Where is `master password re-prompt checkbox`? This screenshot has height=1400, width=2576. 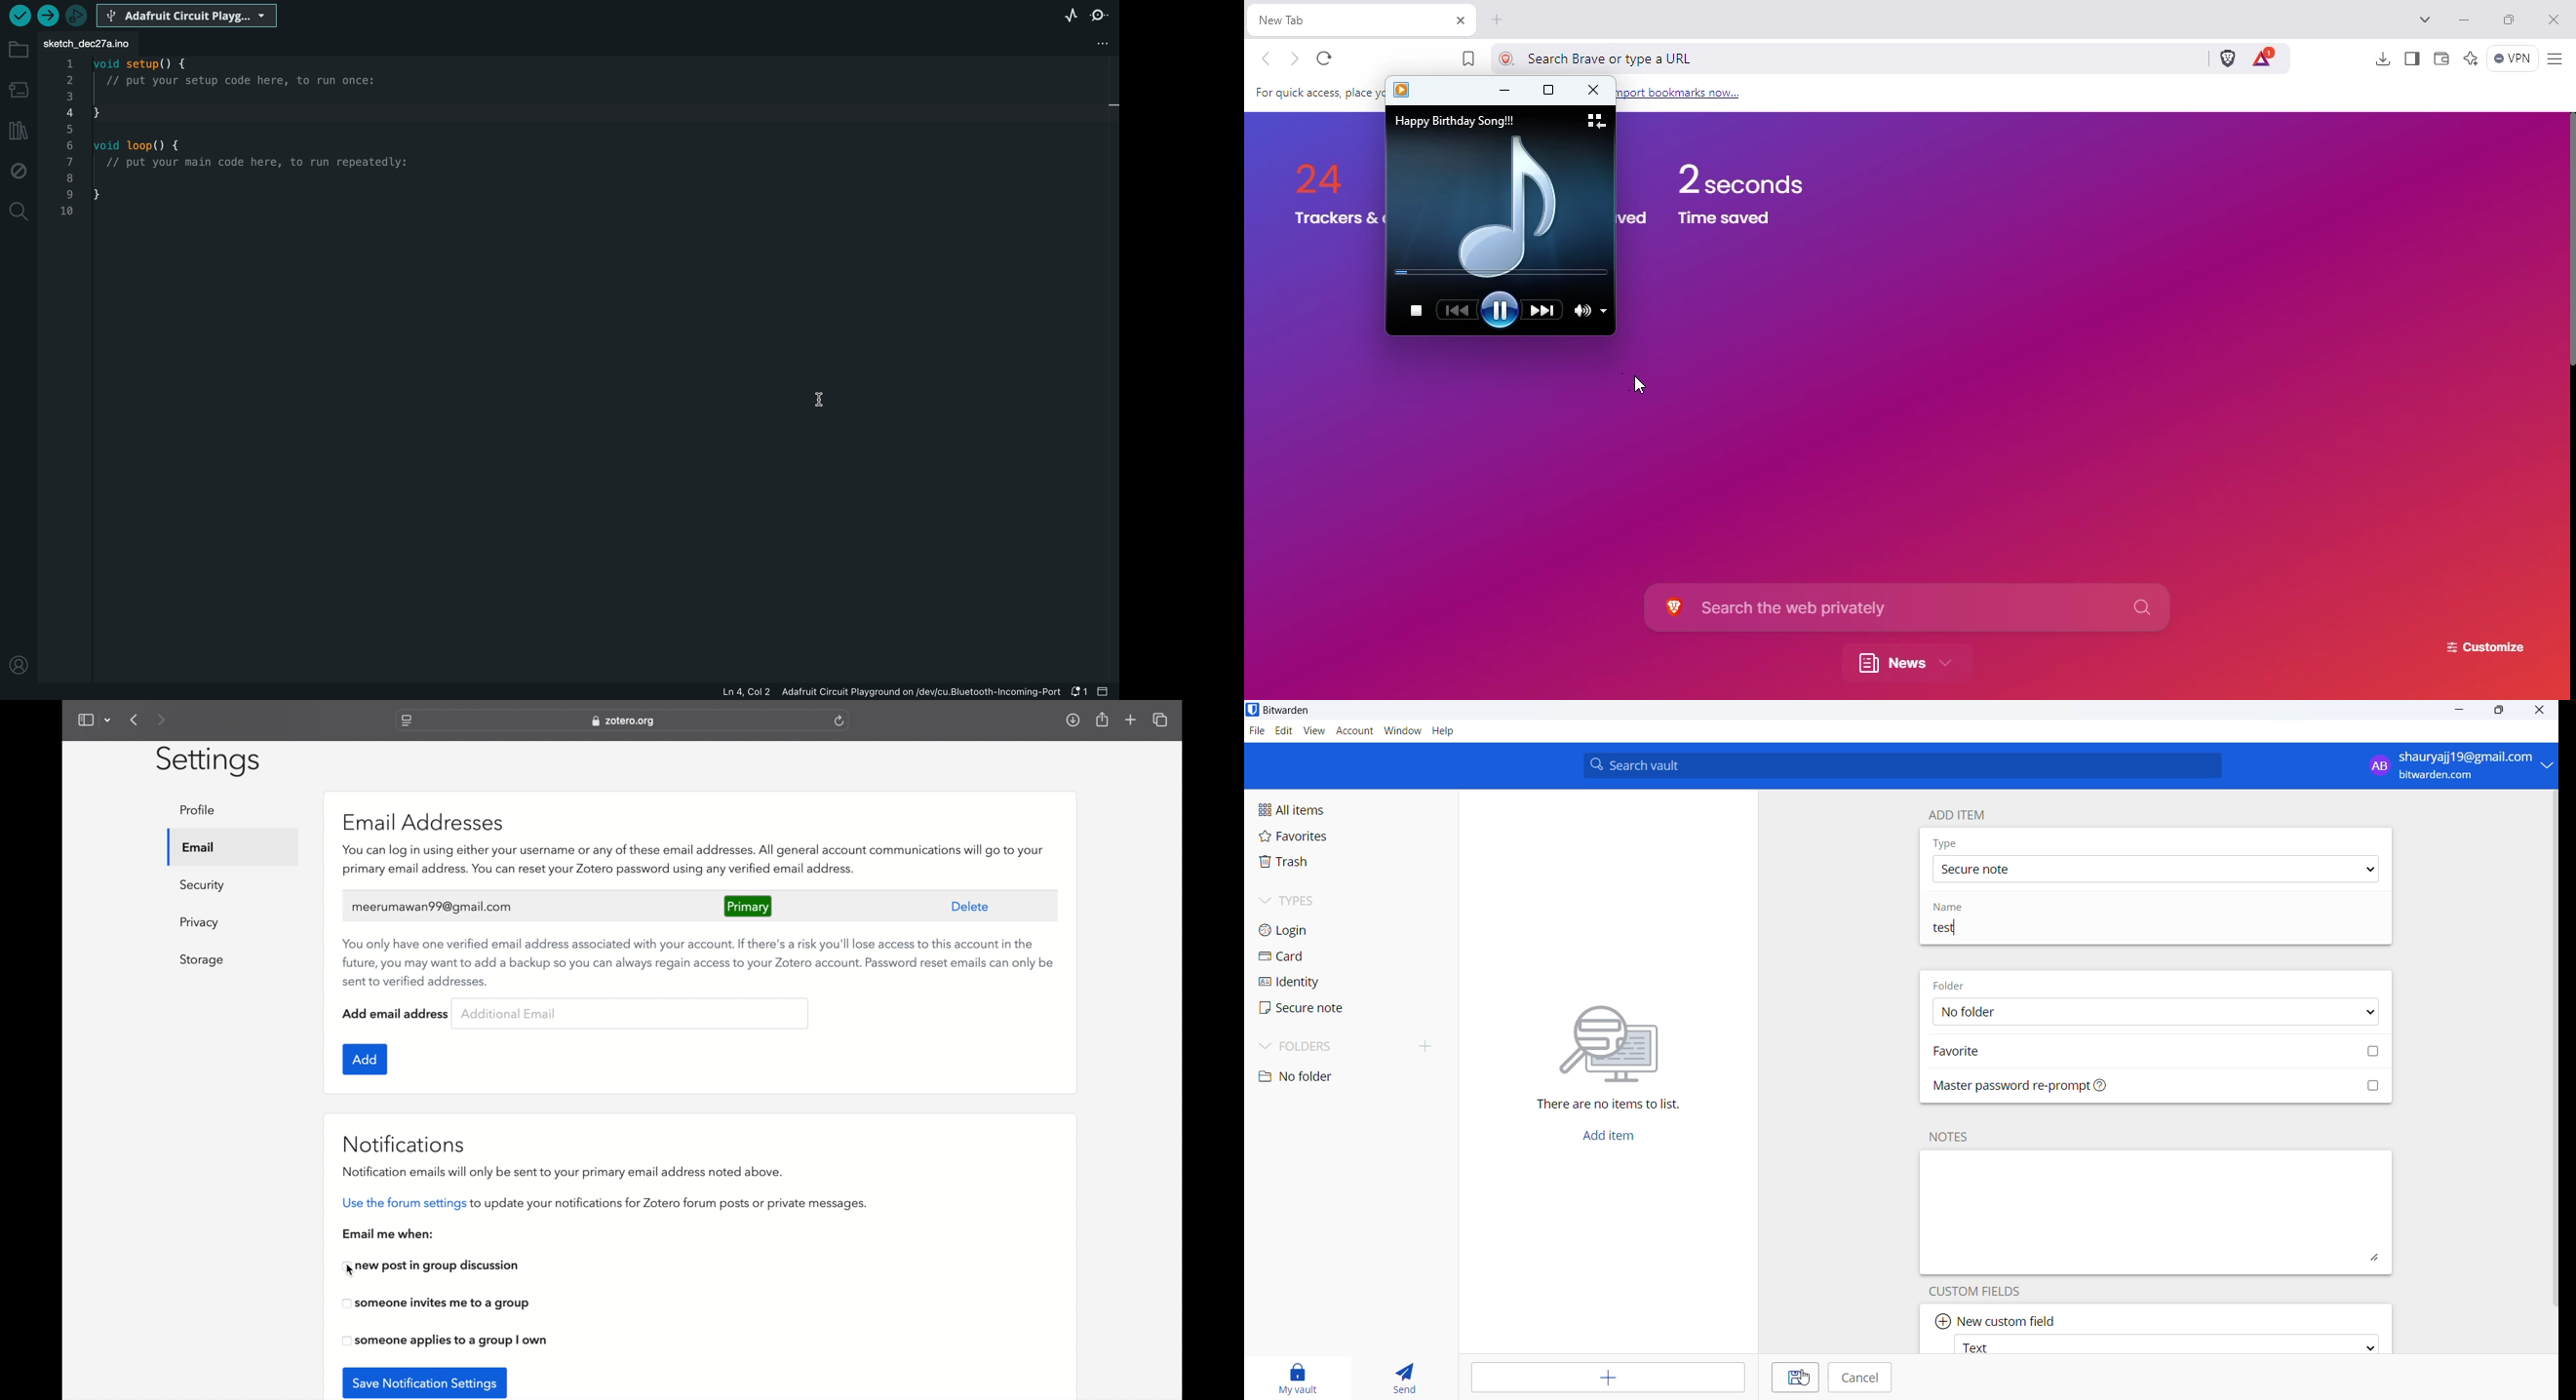
master password re-prompt checkbox is located at coordinates (2160, 1088).